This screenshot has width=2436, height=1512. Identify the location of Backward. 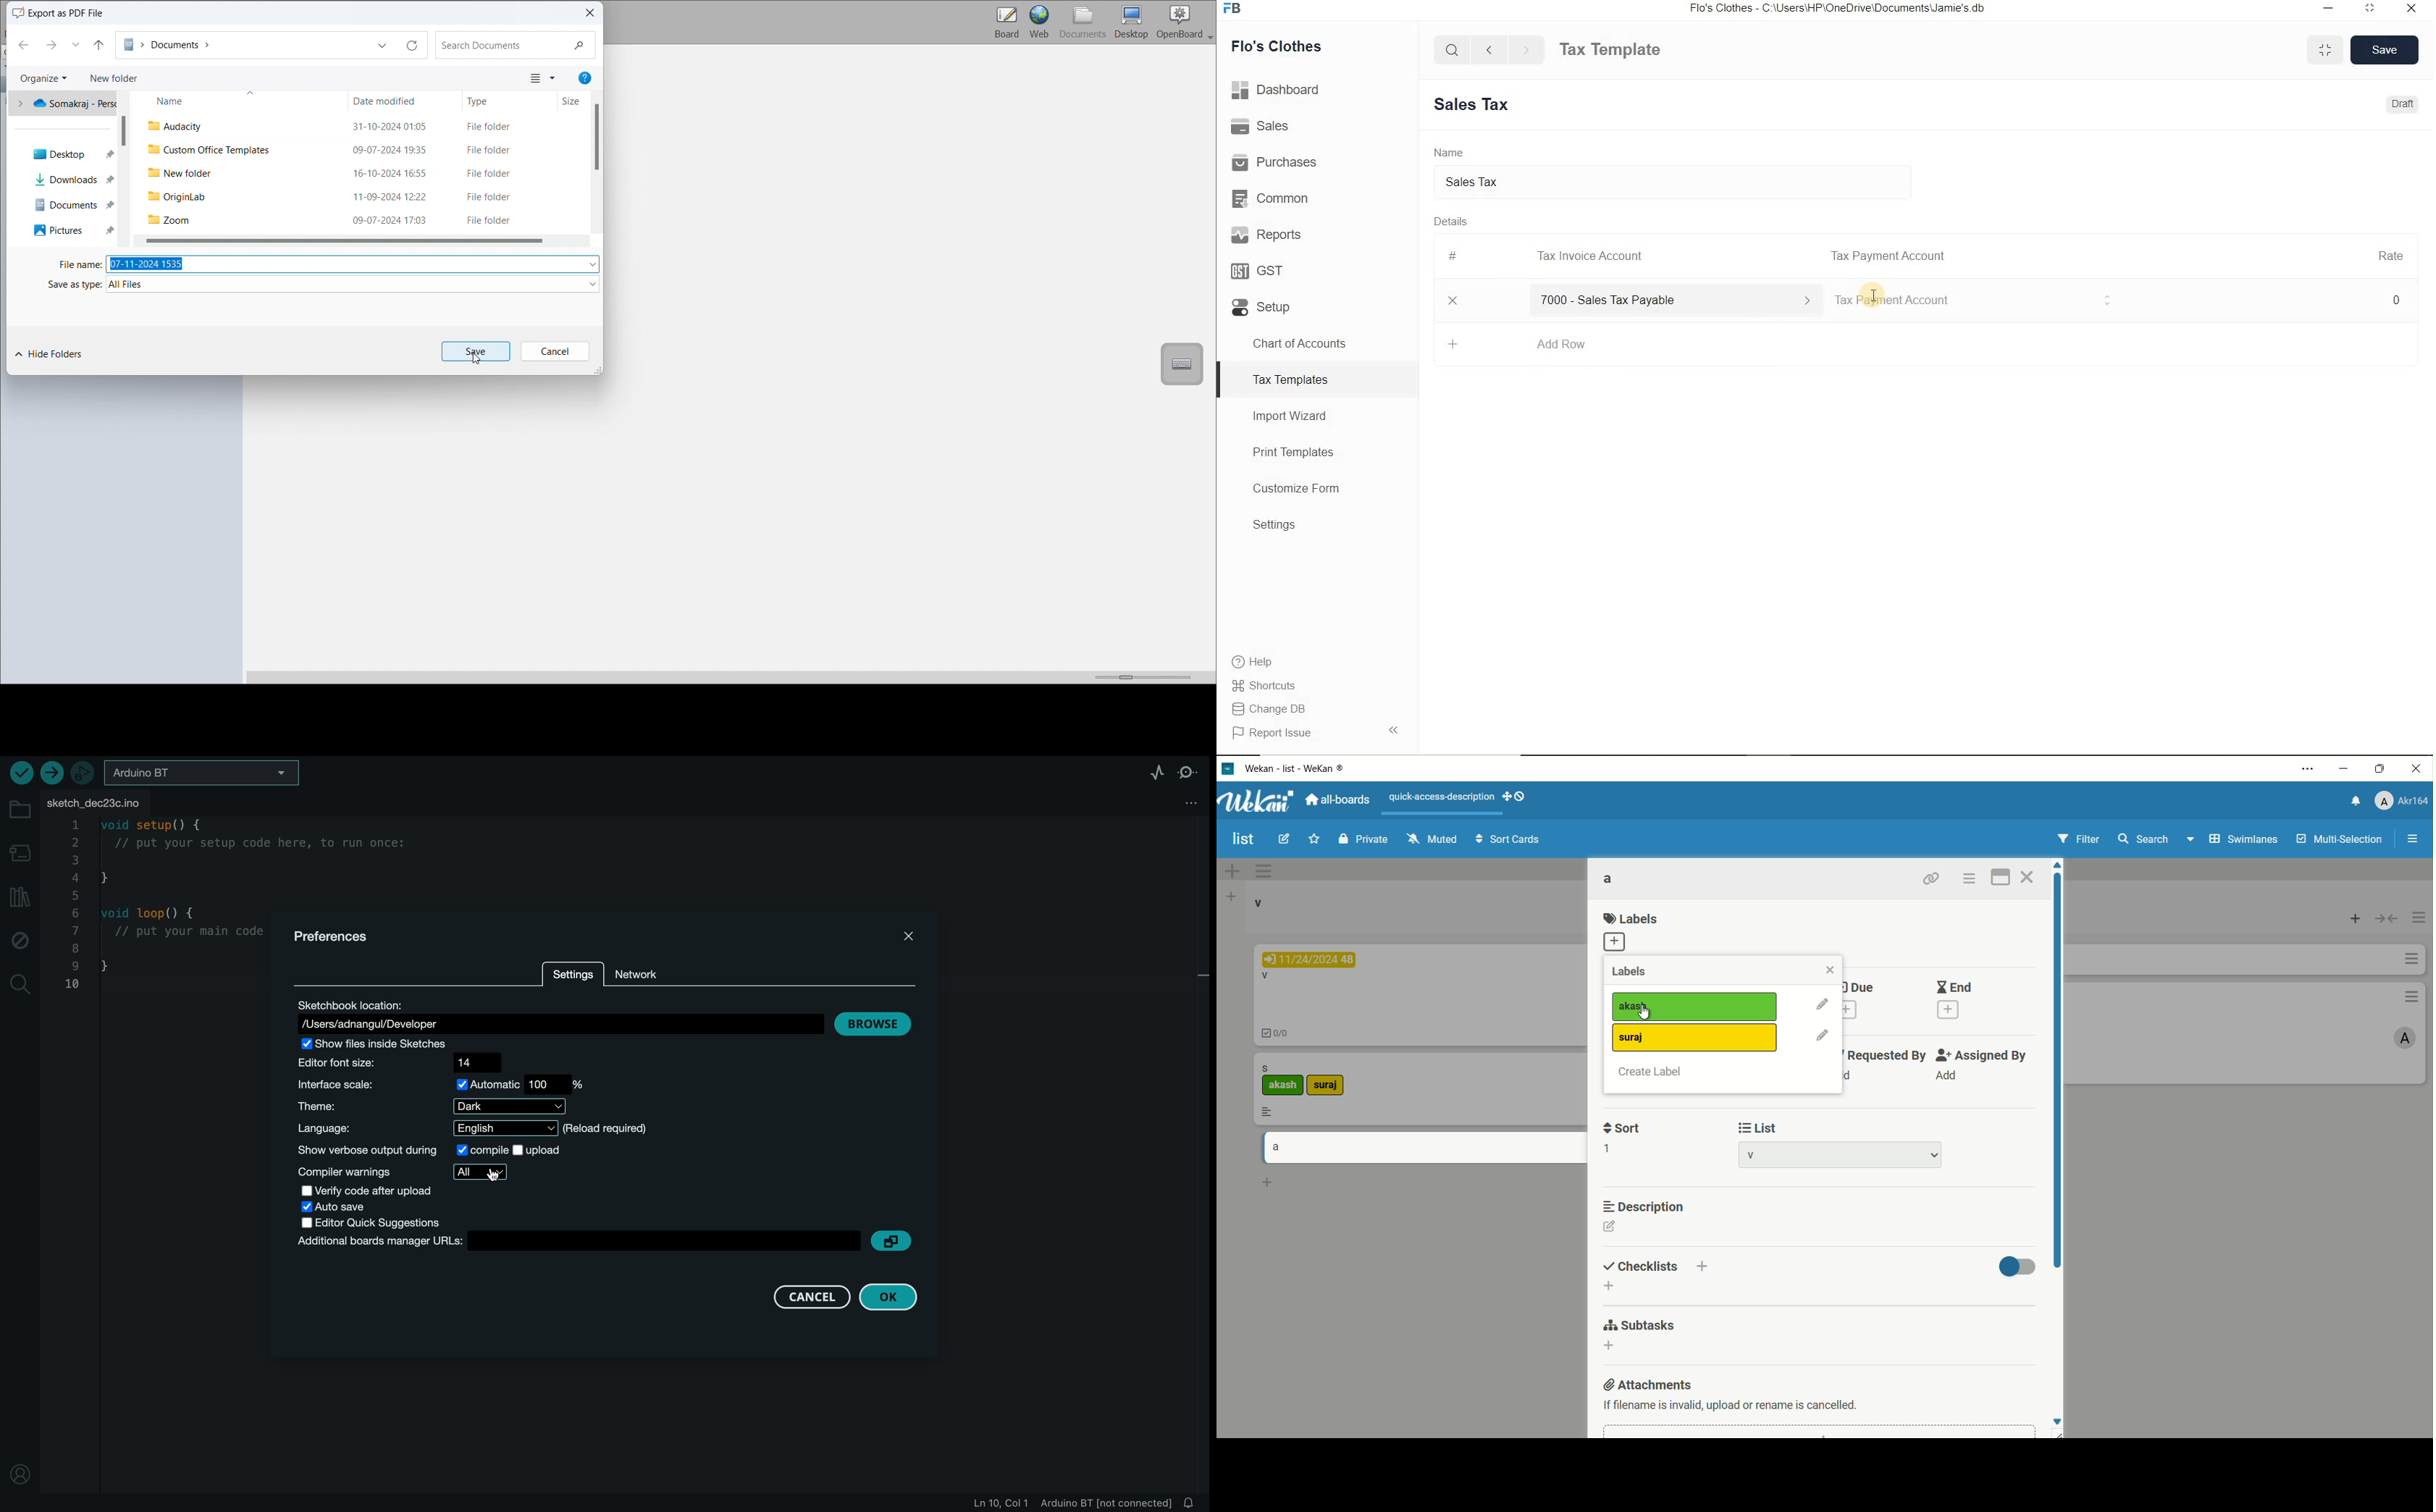
(1489, 49).